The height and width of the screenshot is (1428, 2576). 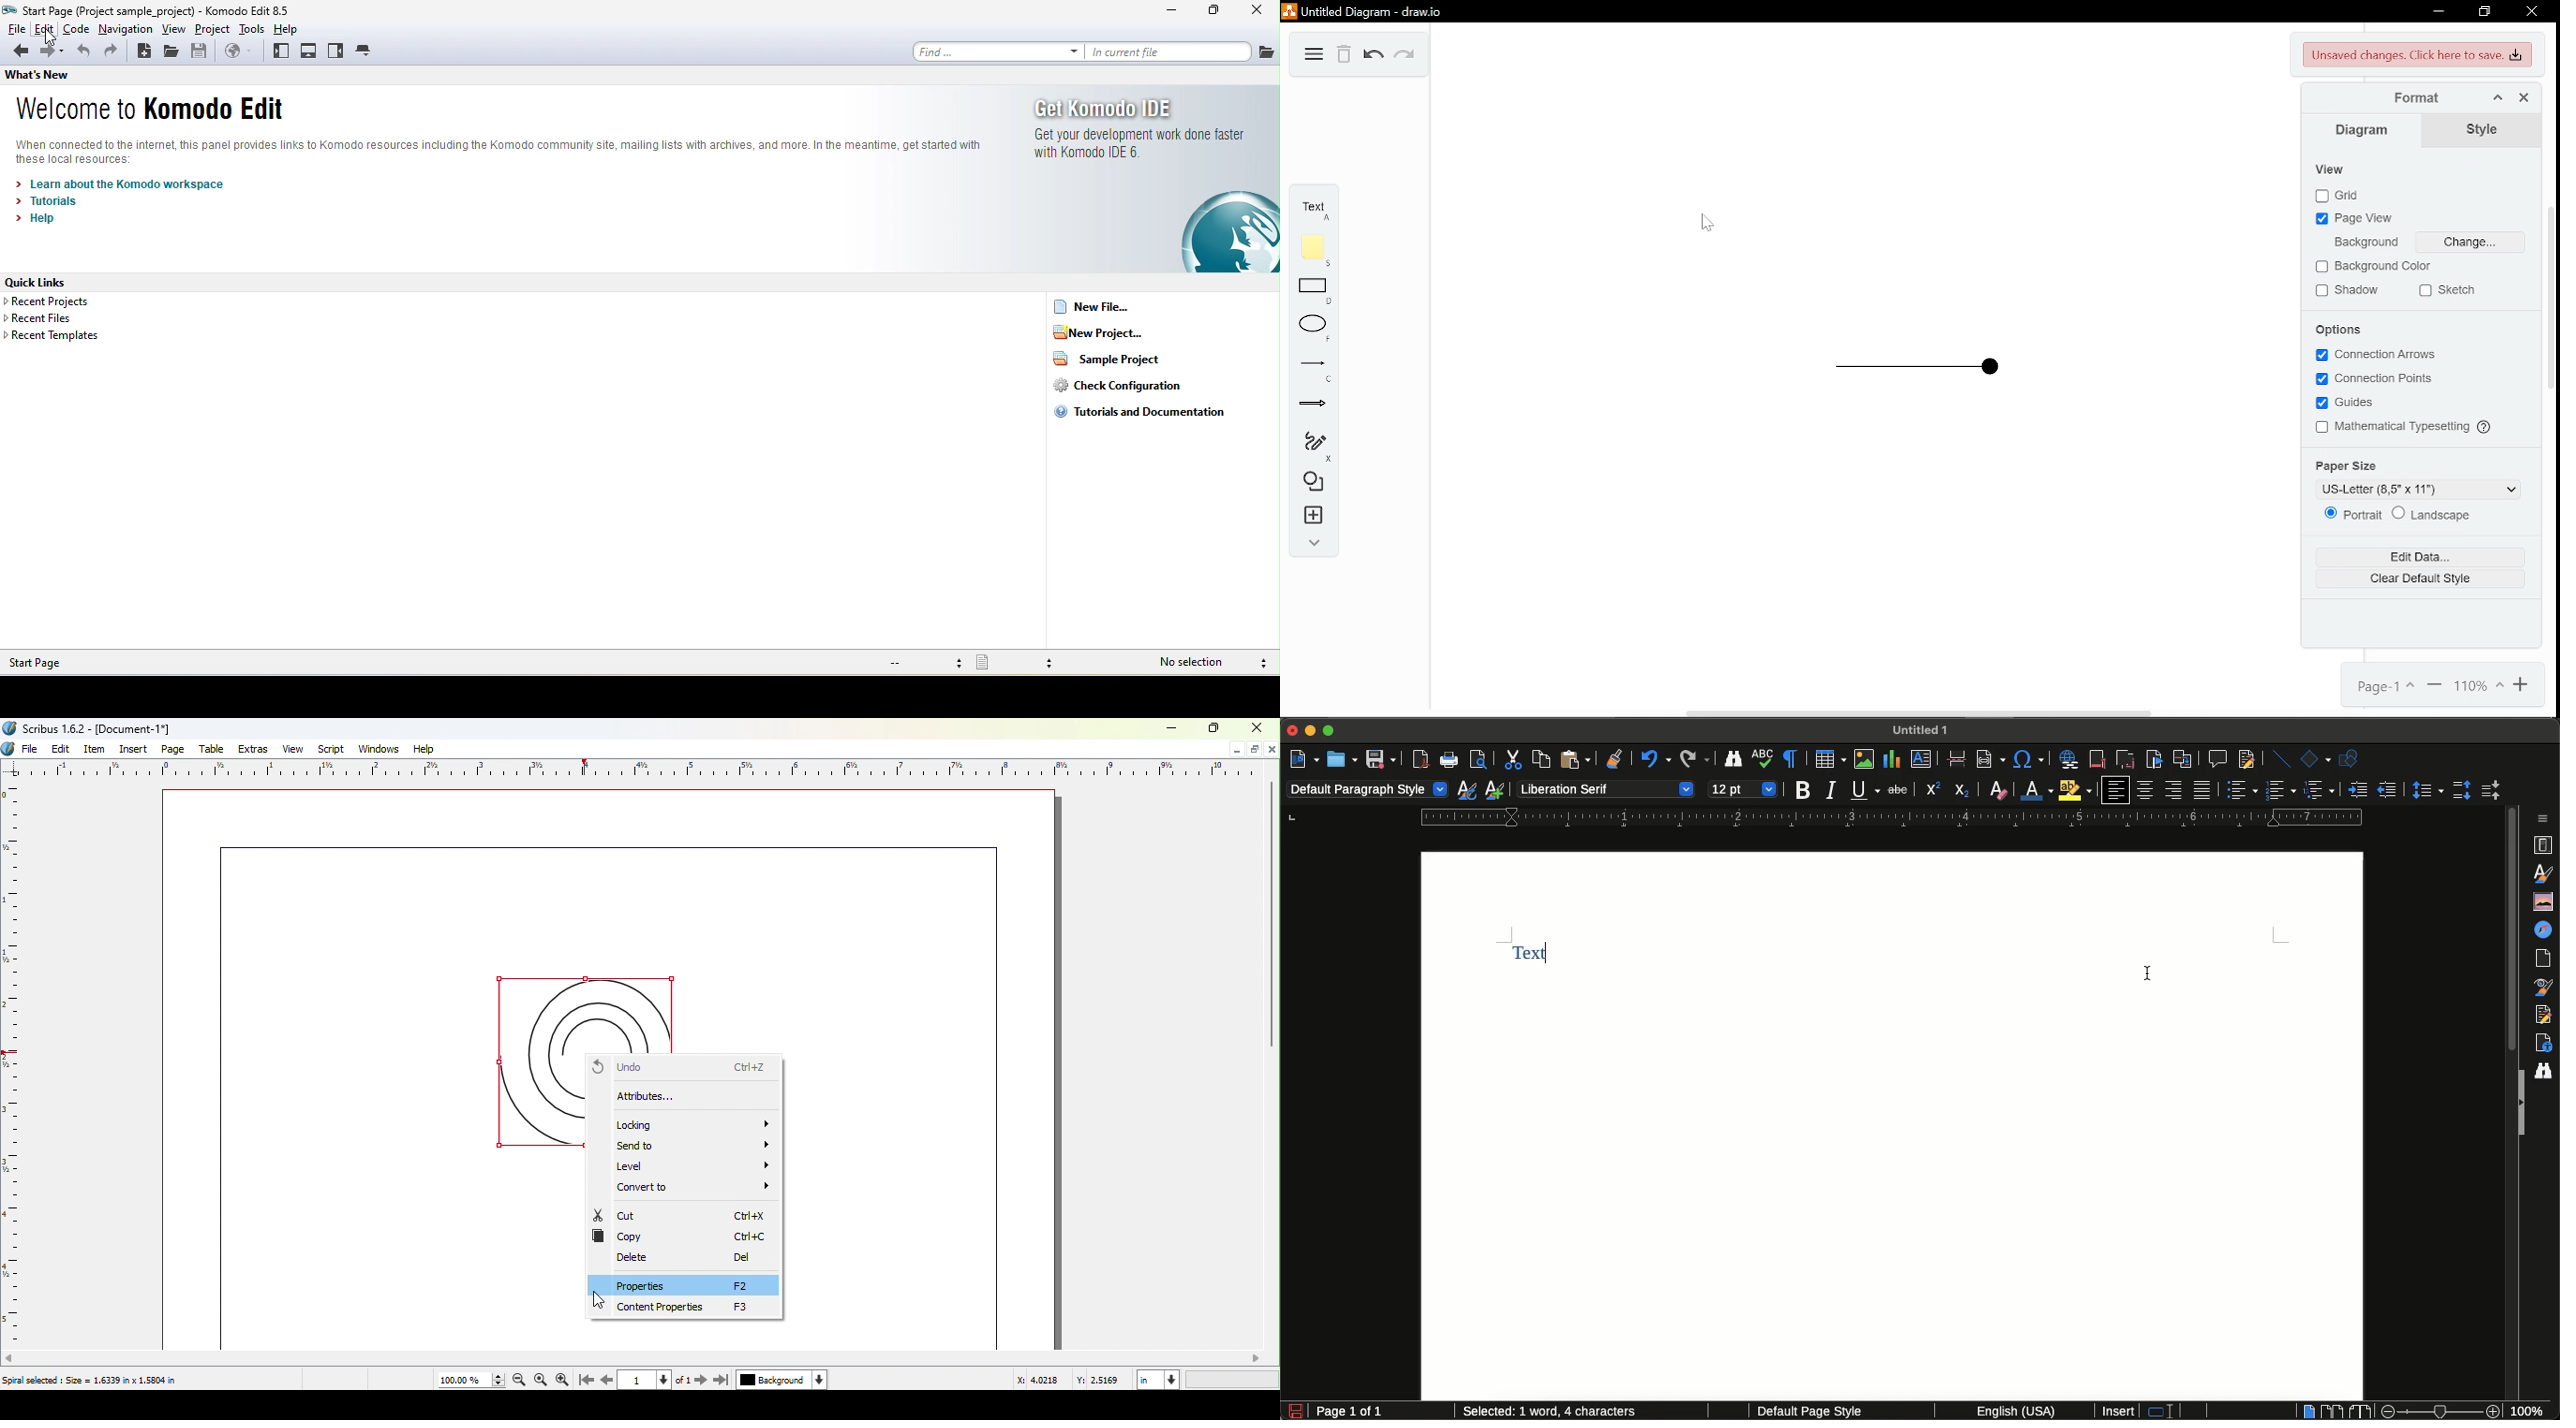 I want to click on Portrait, so click(x=2354, y=514).